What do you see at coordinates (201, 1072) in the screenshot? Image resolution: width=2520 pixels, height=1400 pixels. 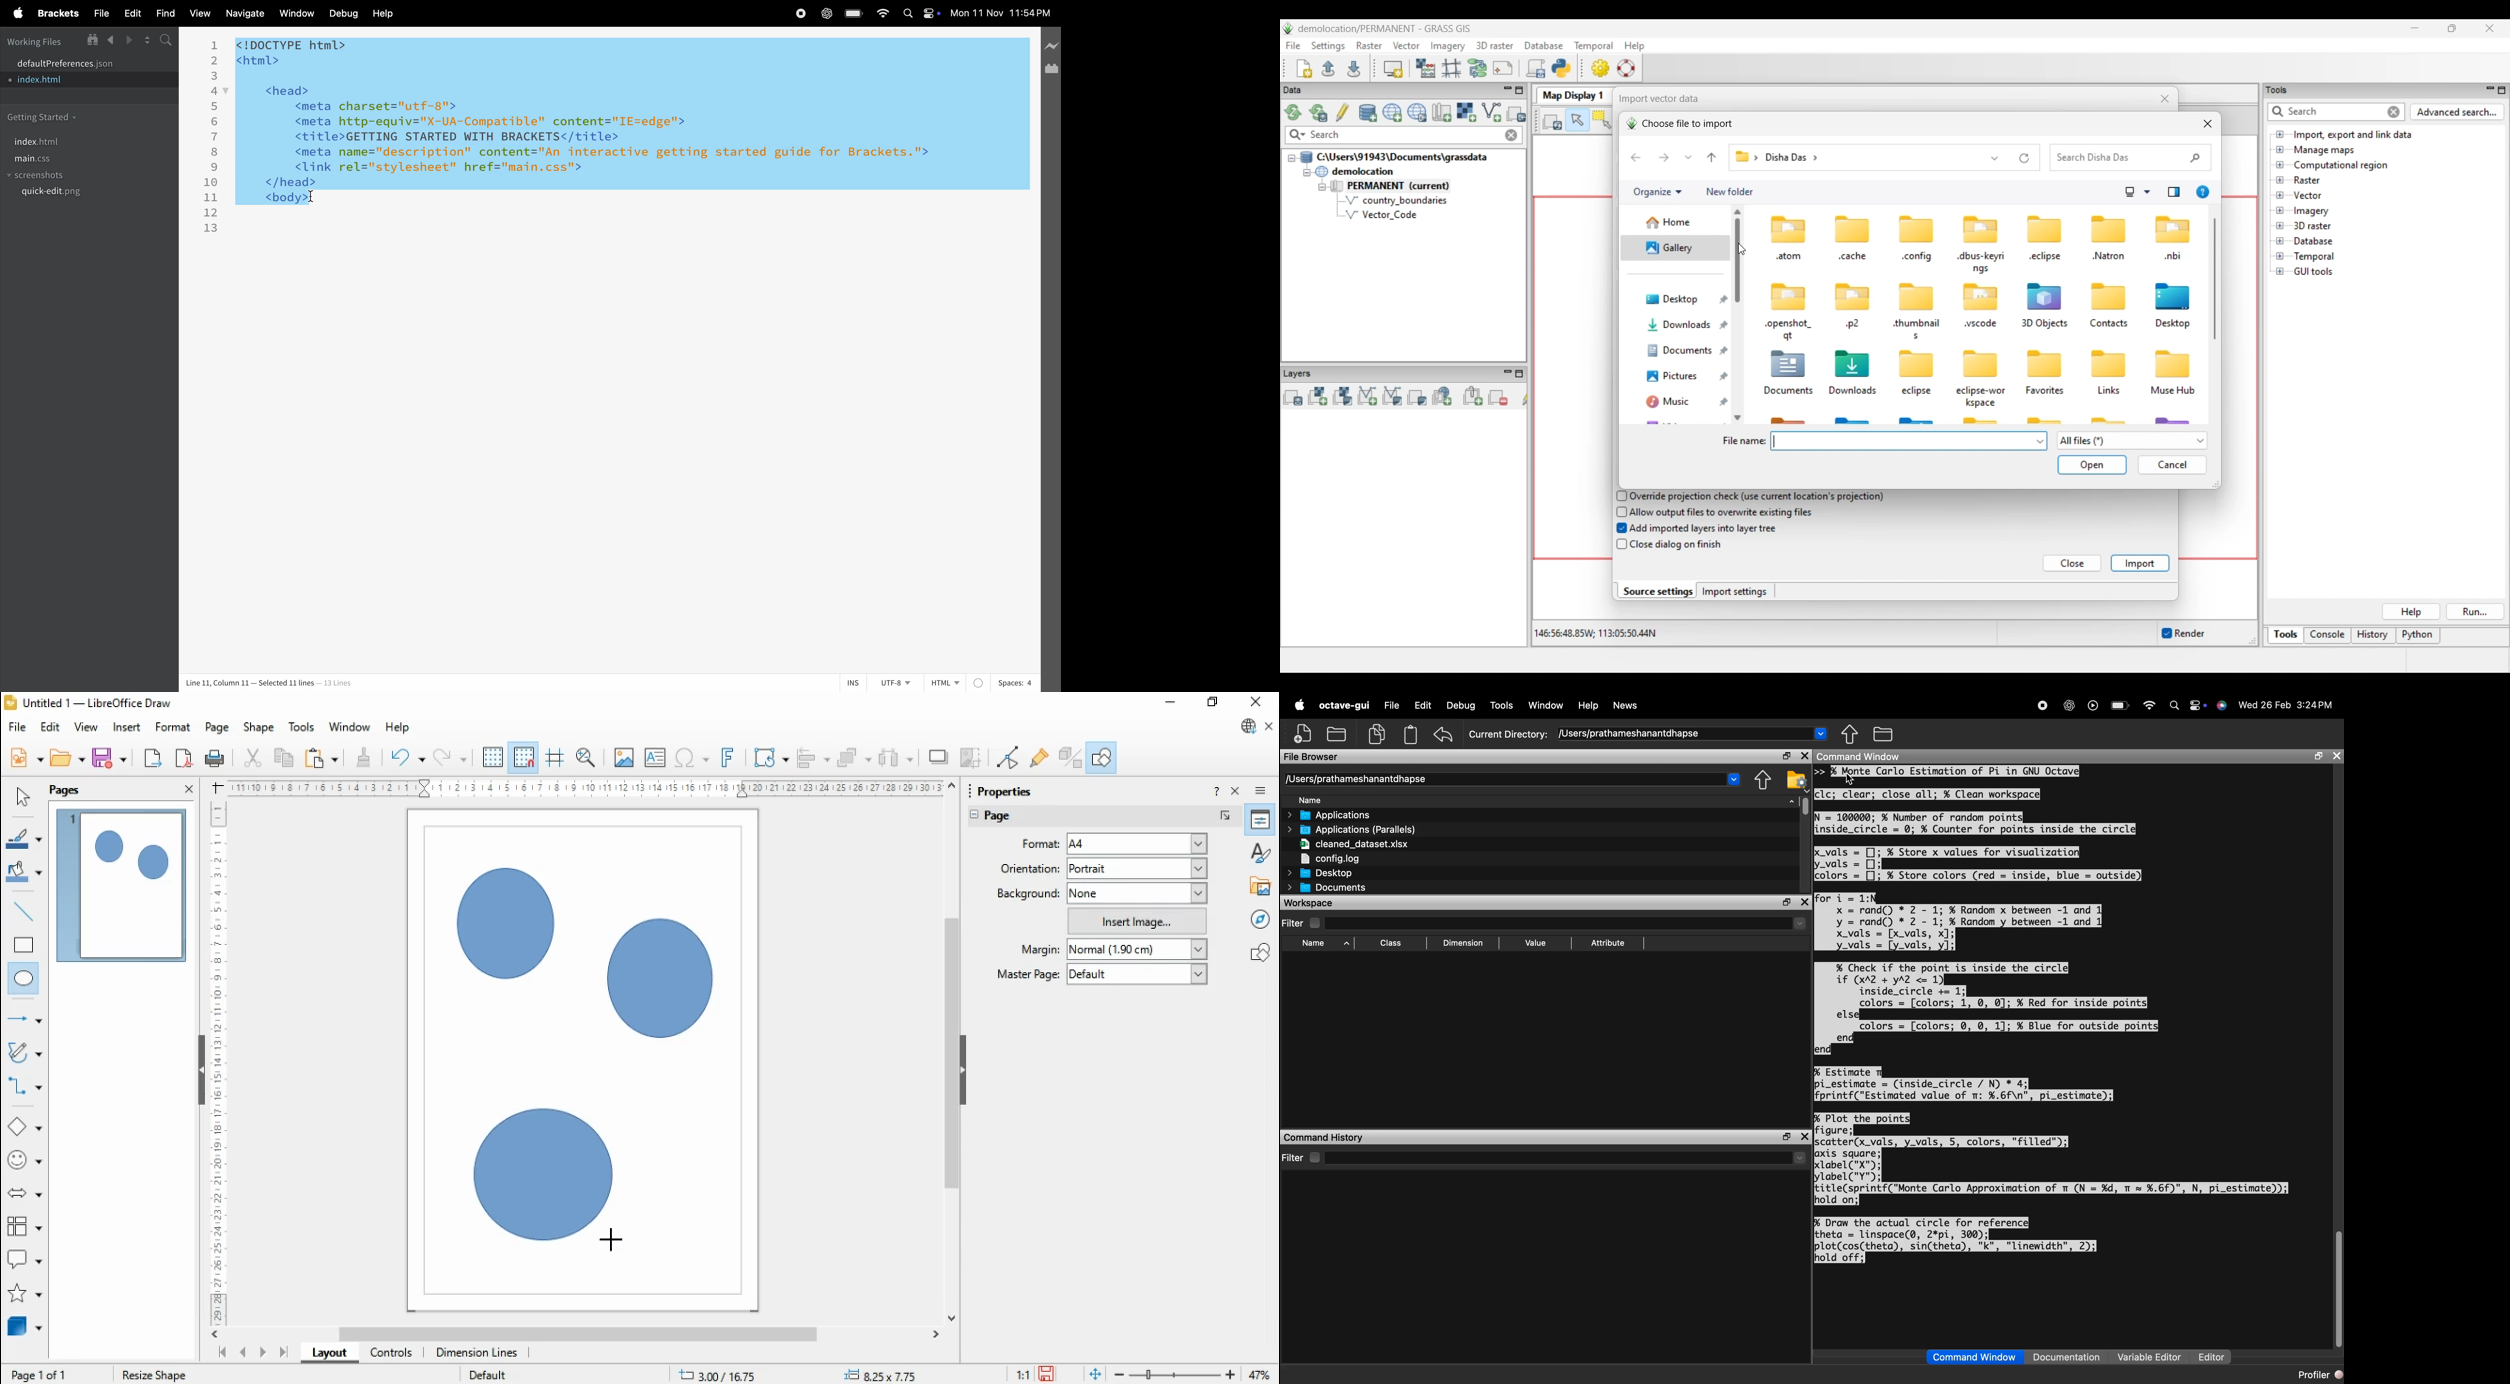 I see `Hide` at bounding box center [201, 1072].